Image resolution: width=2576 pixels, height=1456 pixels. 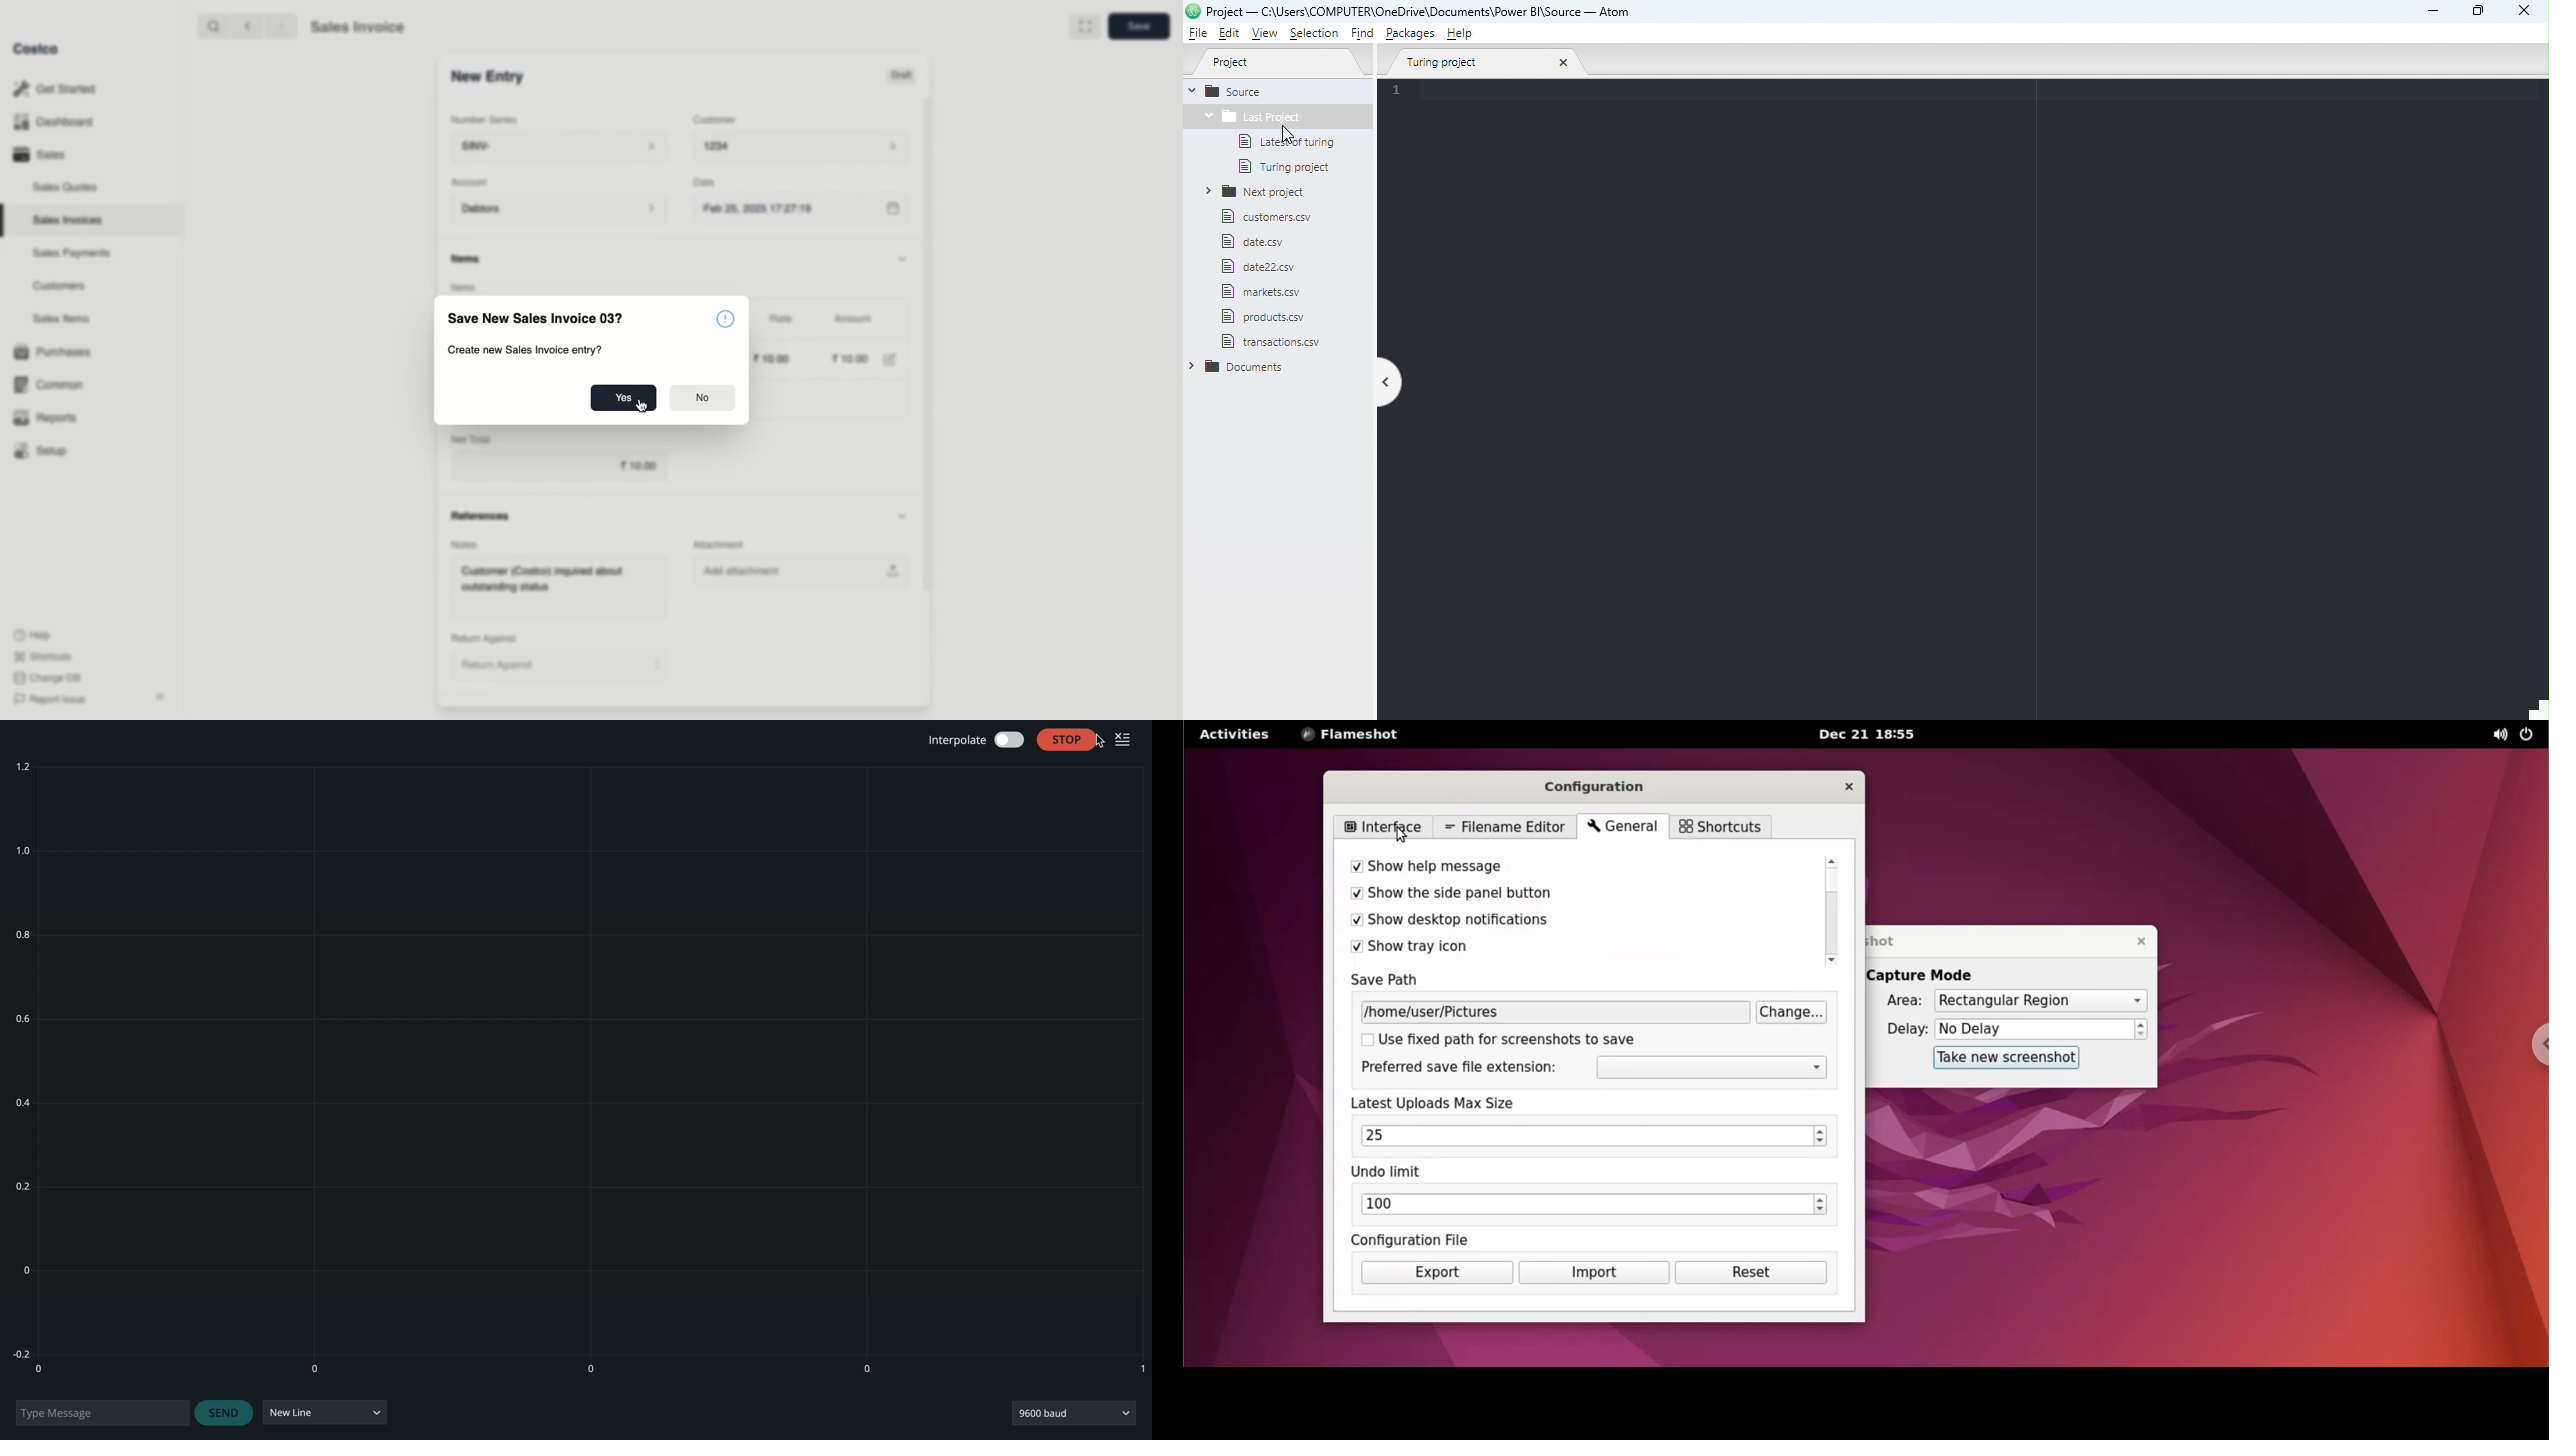 I want to click on interface , so click(x=1381, y=825).